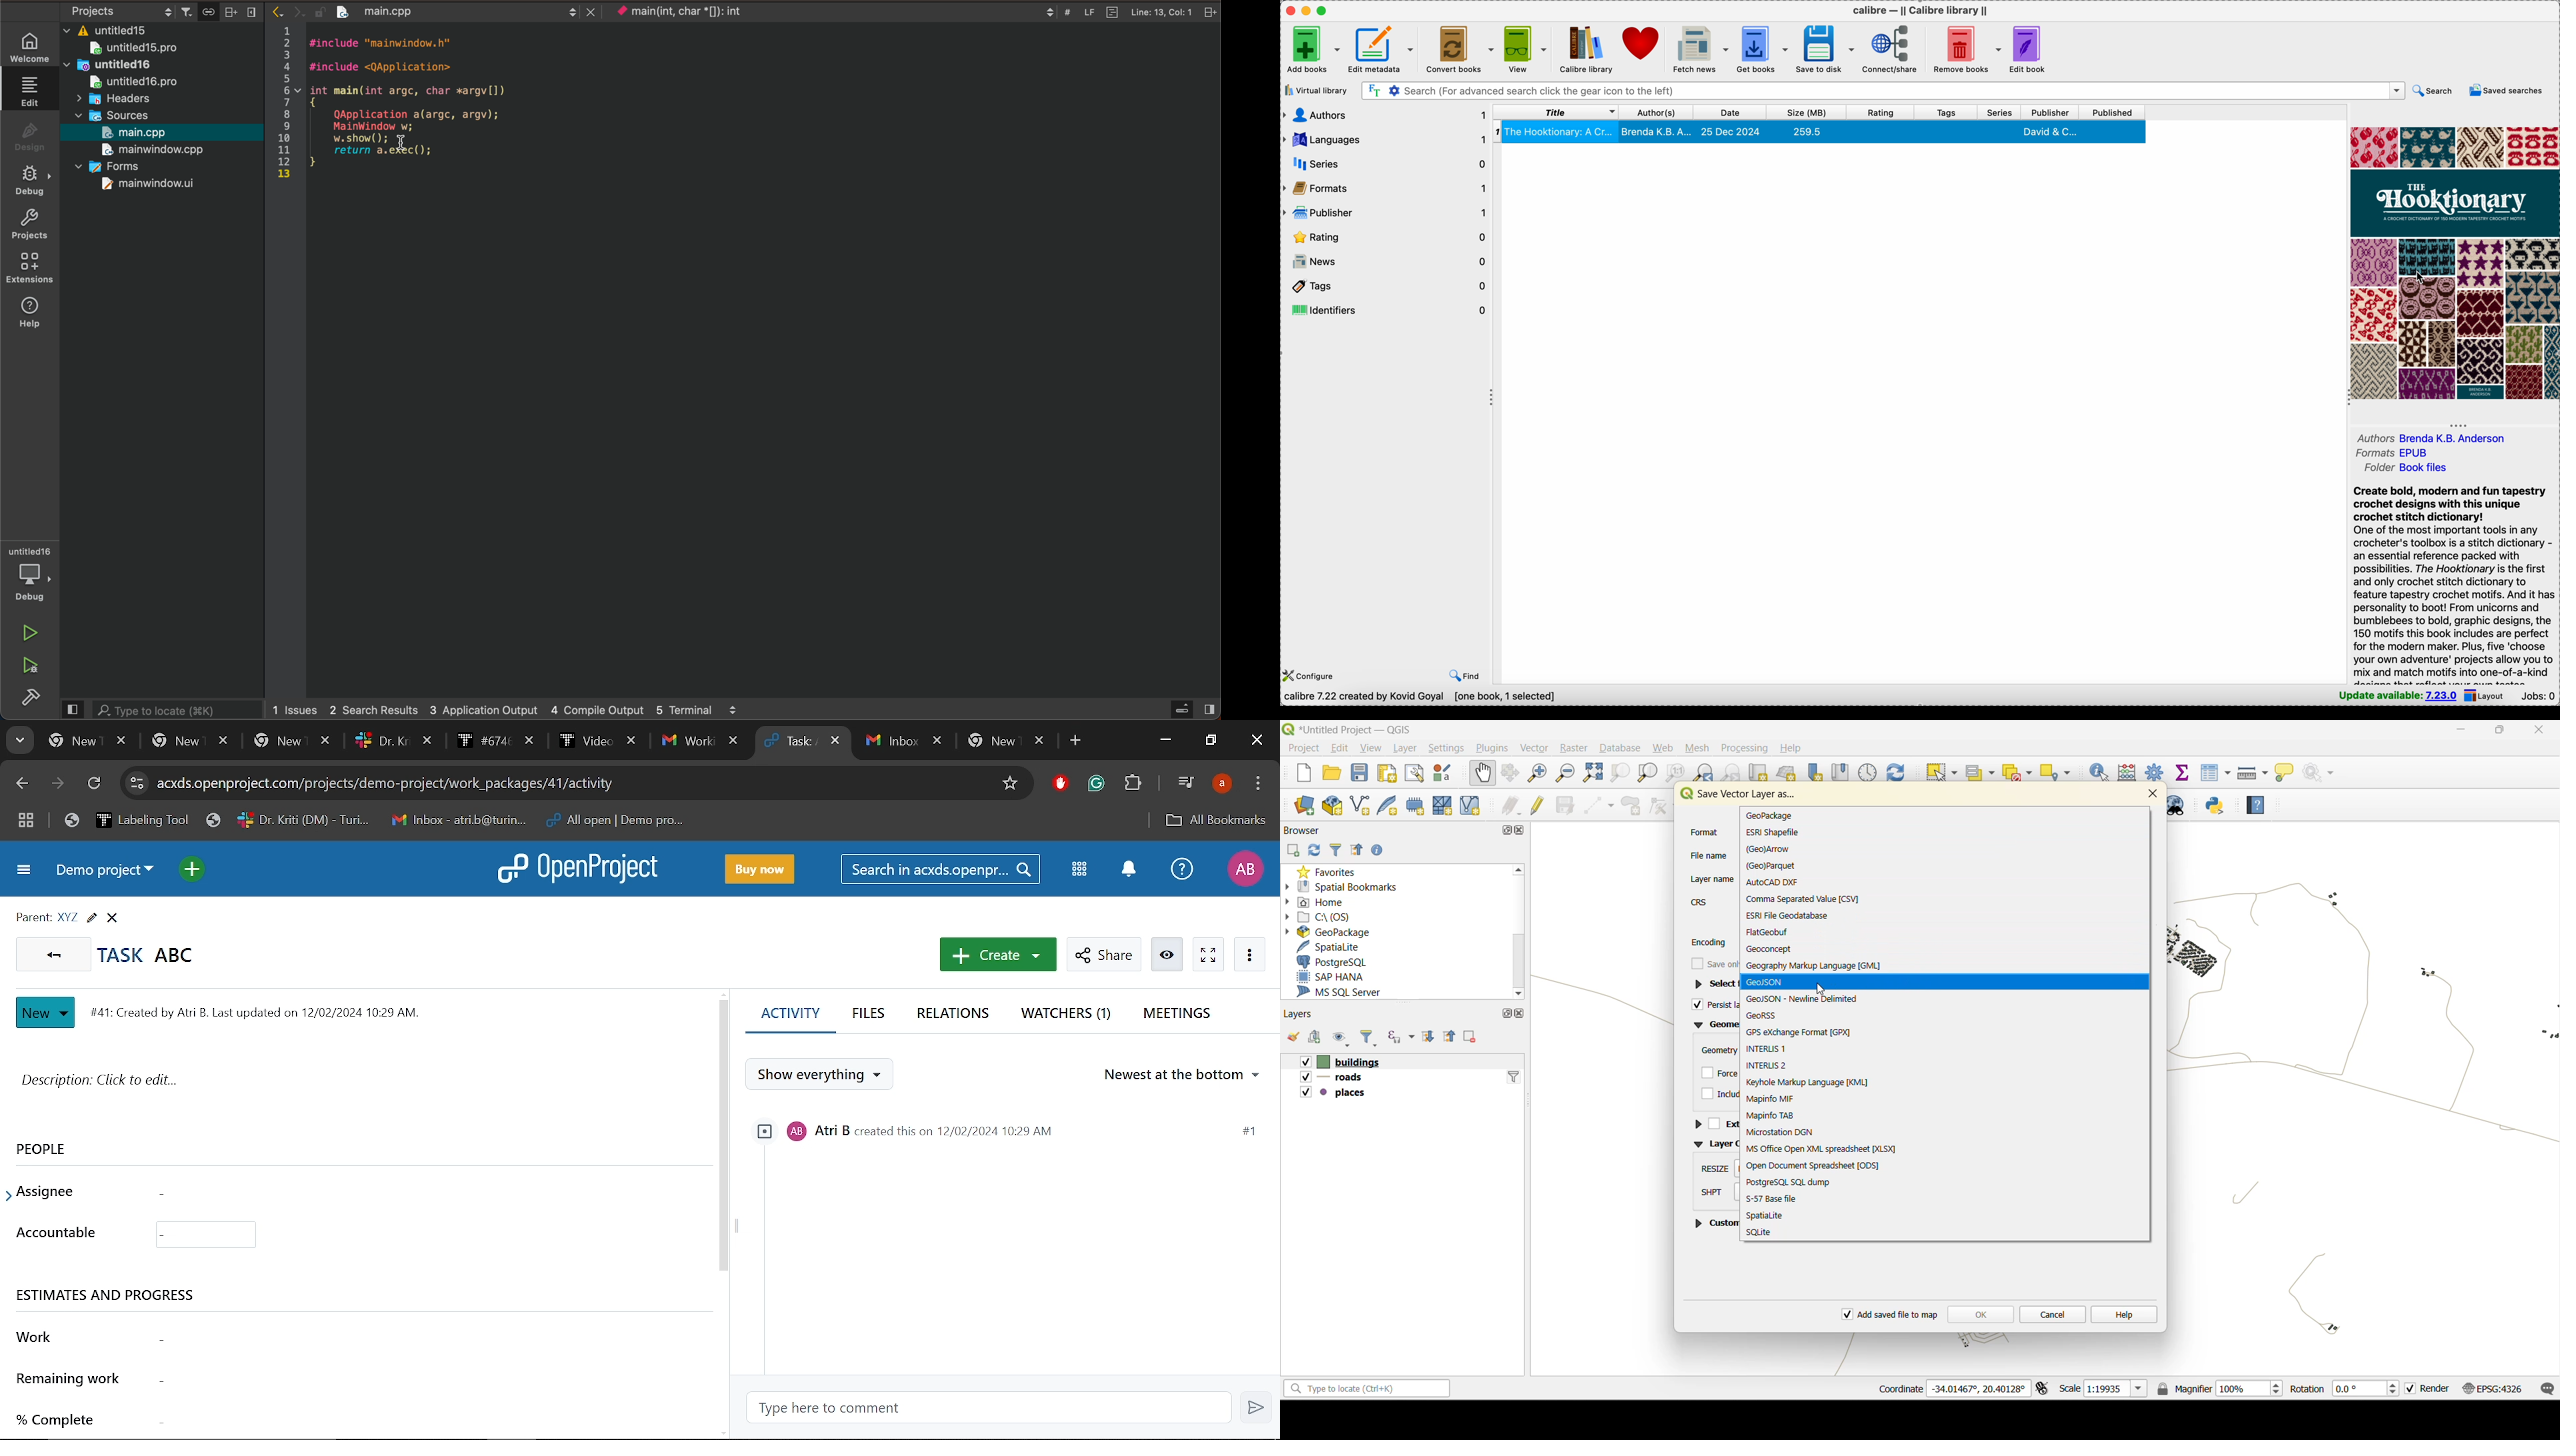  What do you see at coordinates (1735, 773) in the screenshot?
I see `zoom next` at bounding box center [1735, 773].